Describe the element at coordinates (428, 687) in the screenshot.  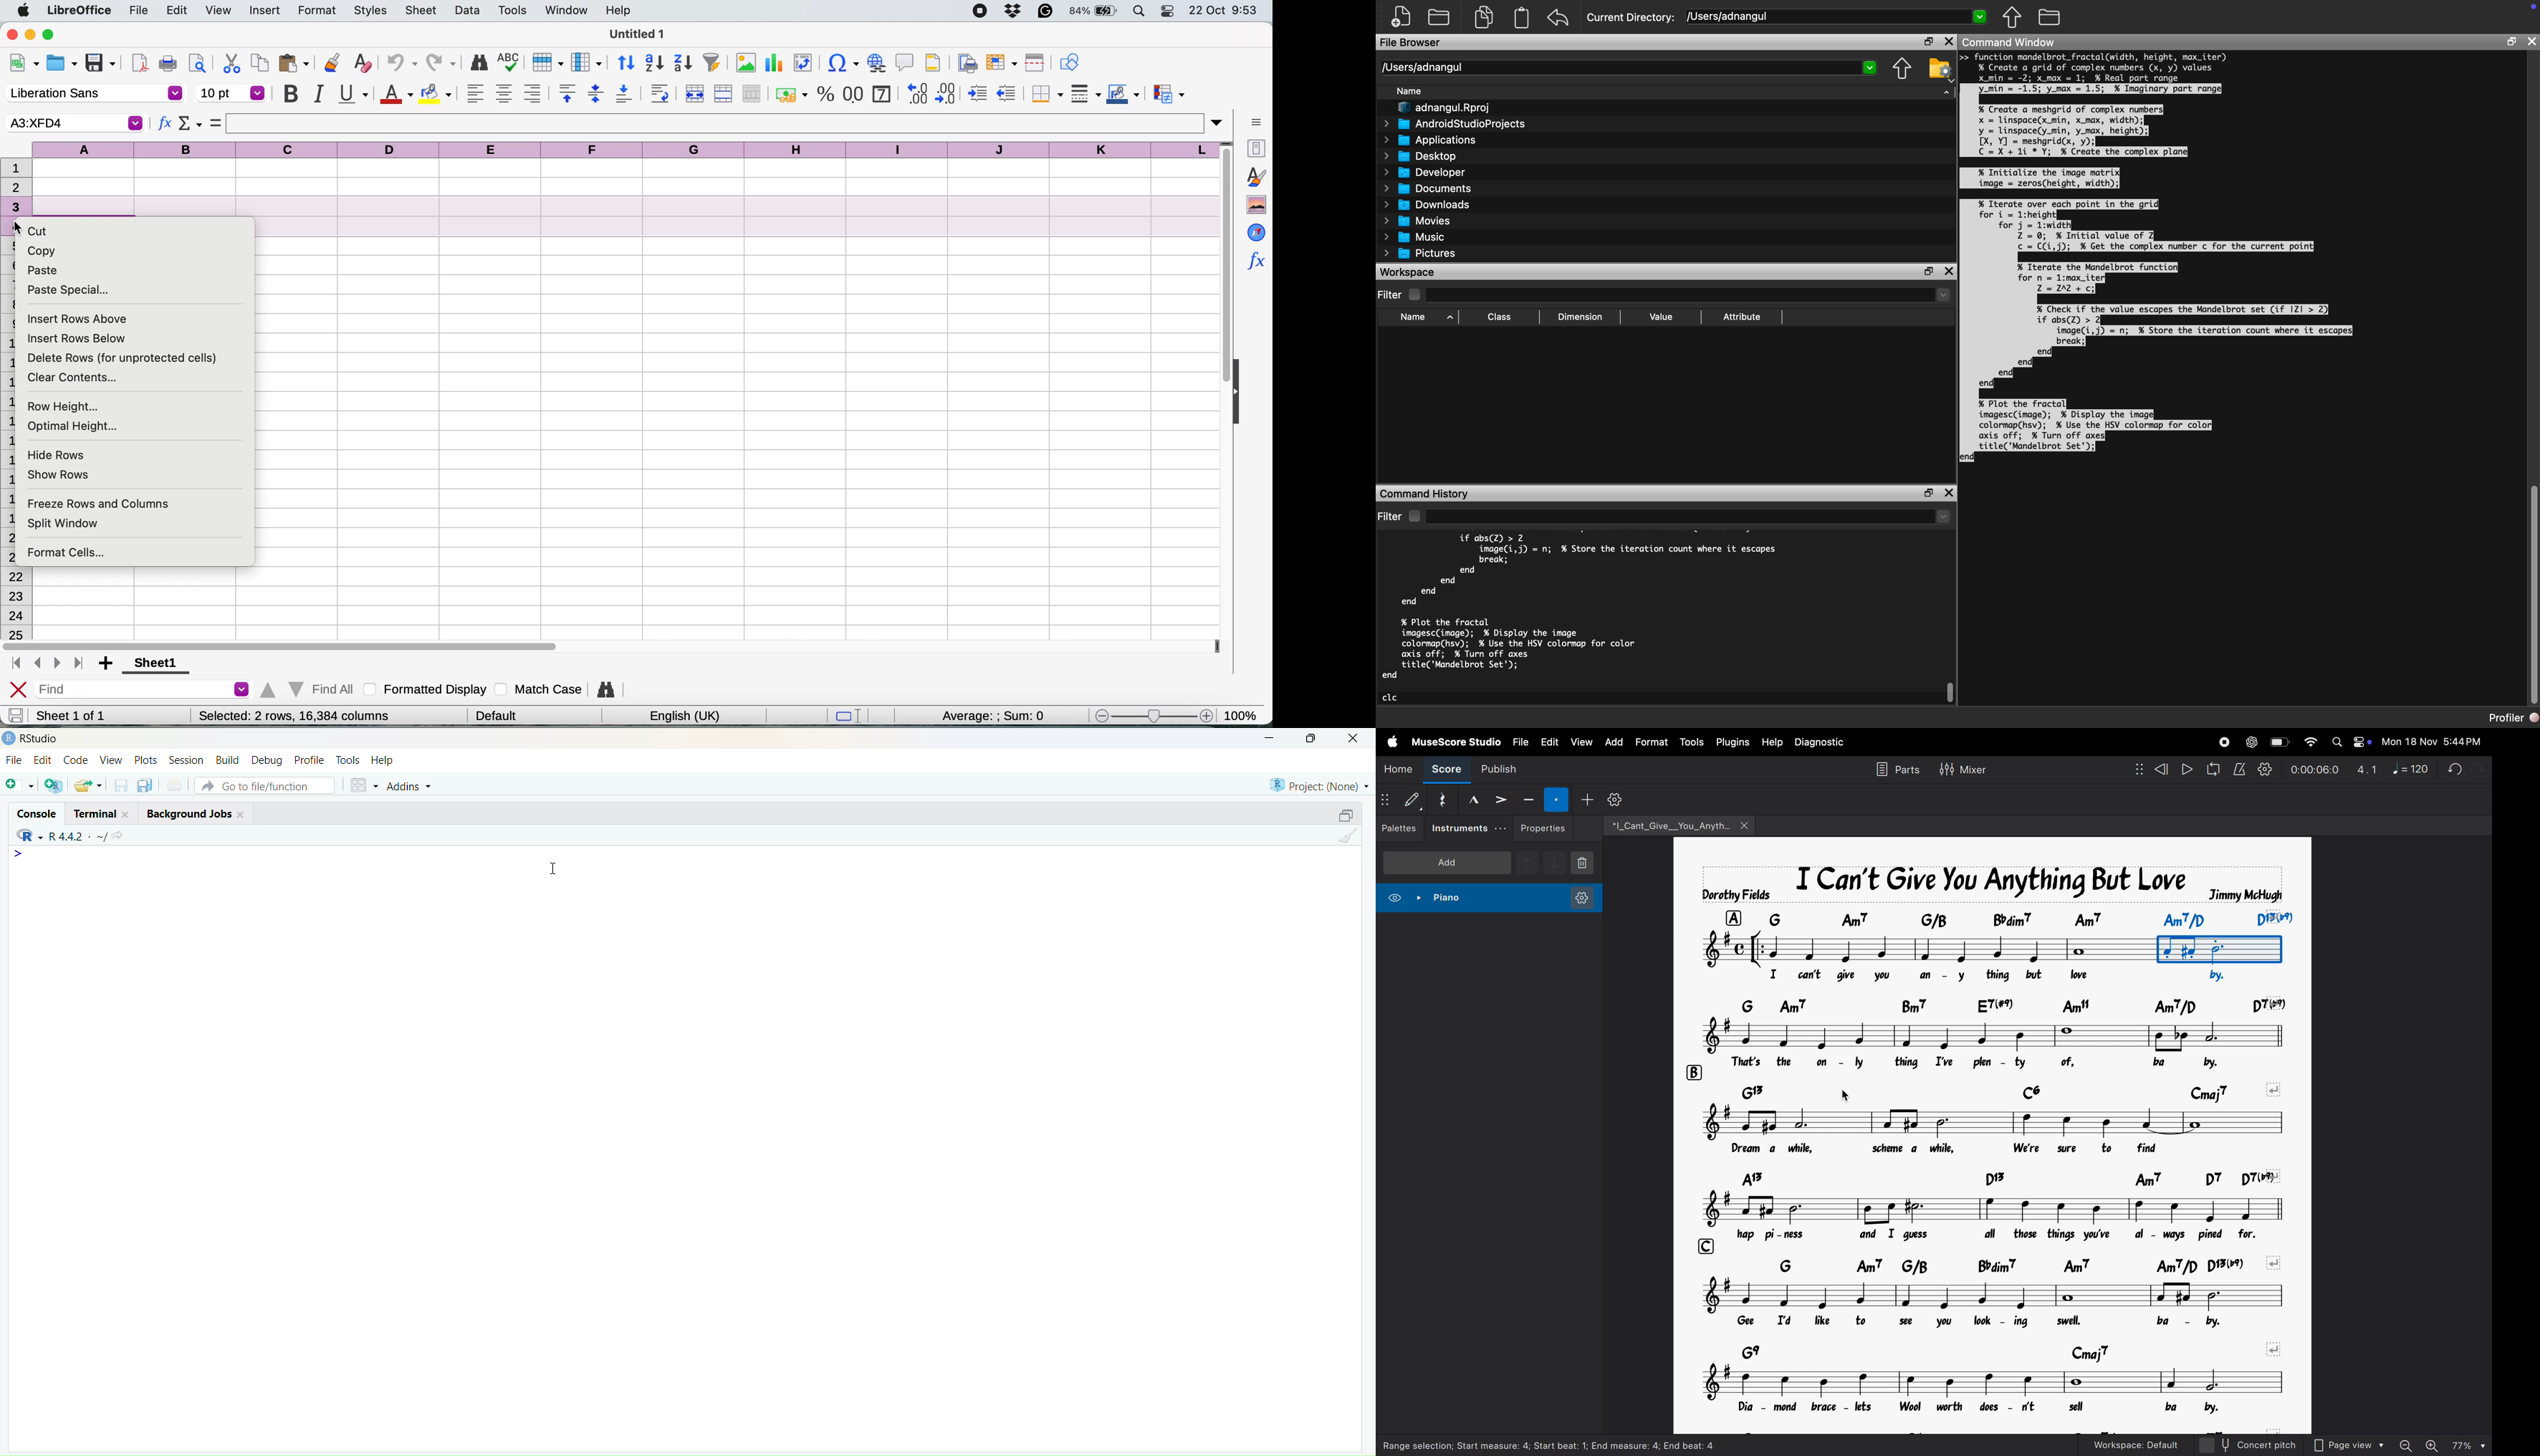
I see `formatted display` at that location.